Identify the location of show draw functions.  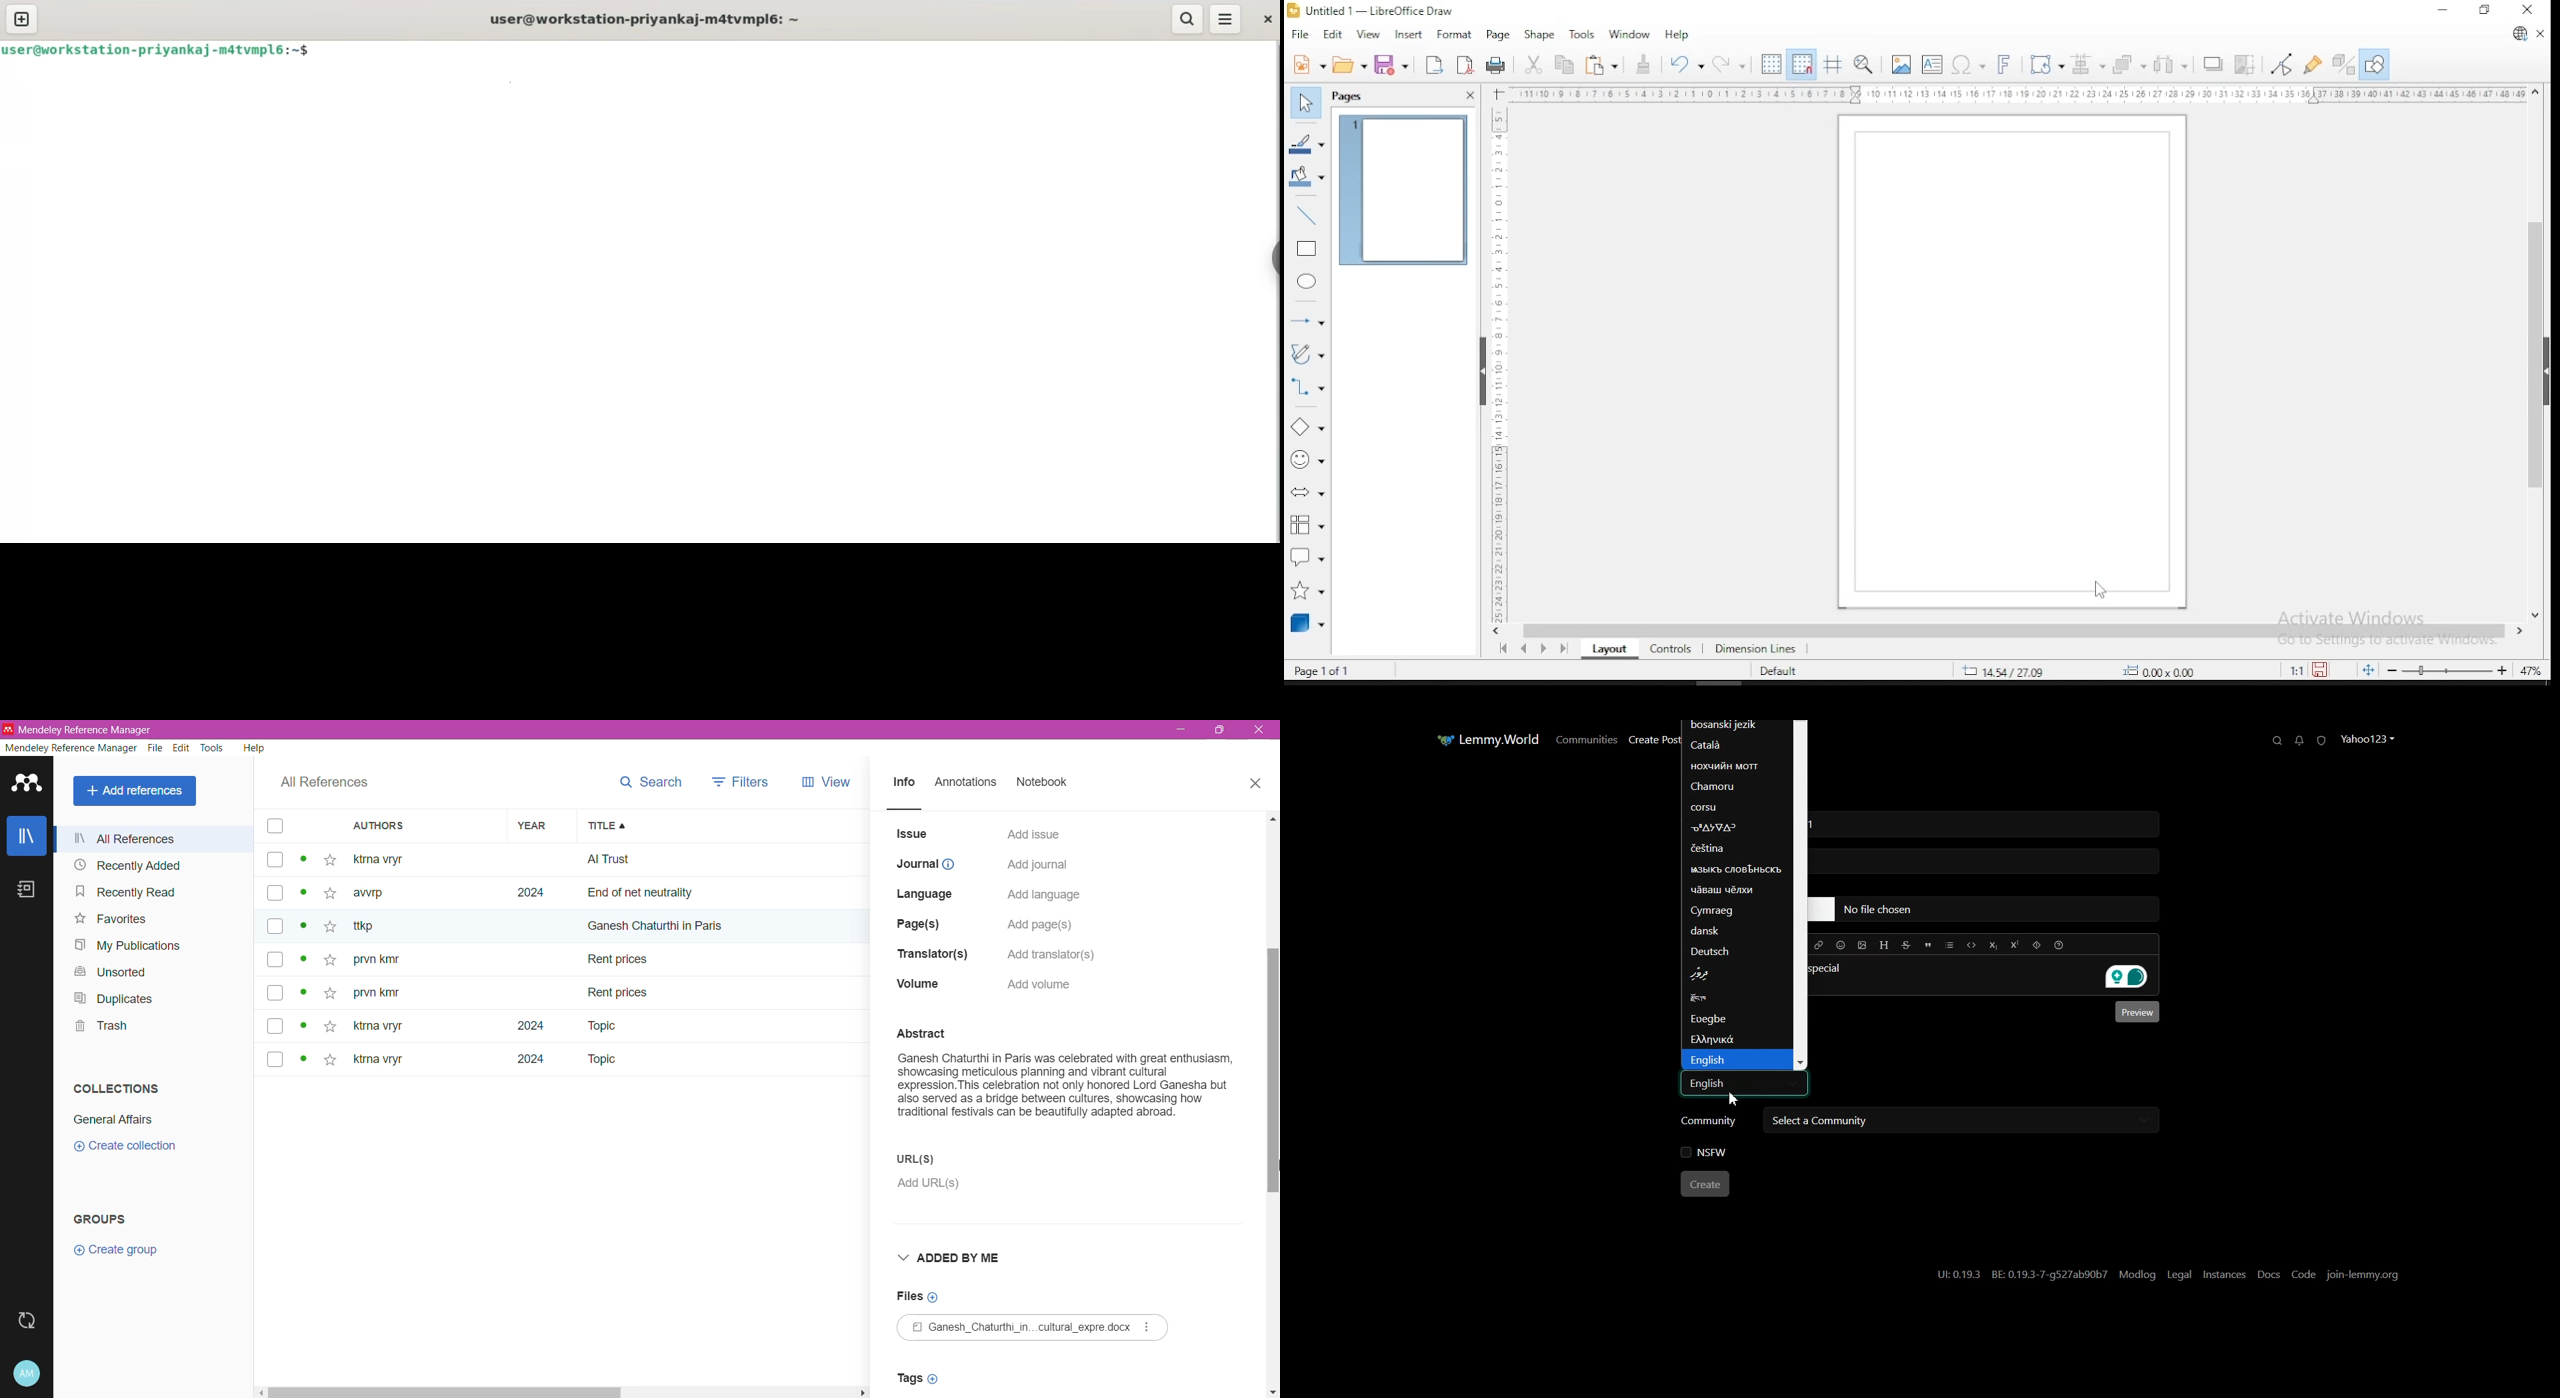
(2373, 65).